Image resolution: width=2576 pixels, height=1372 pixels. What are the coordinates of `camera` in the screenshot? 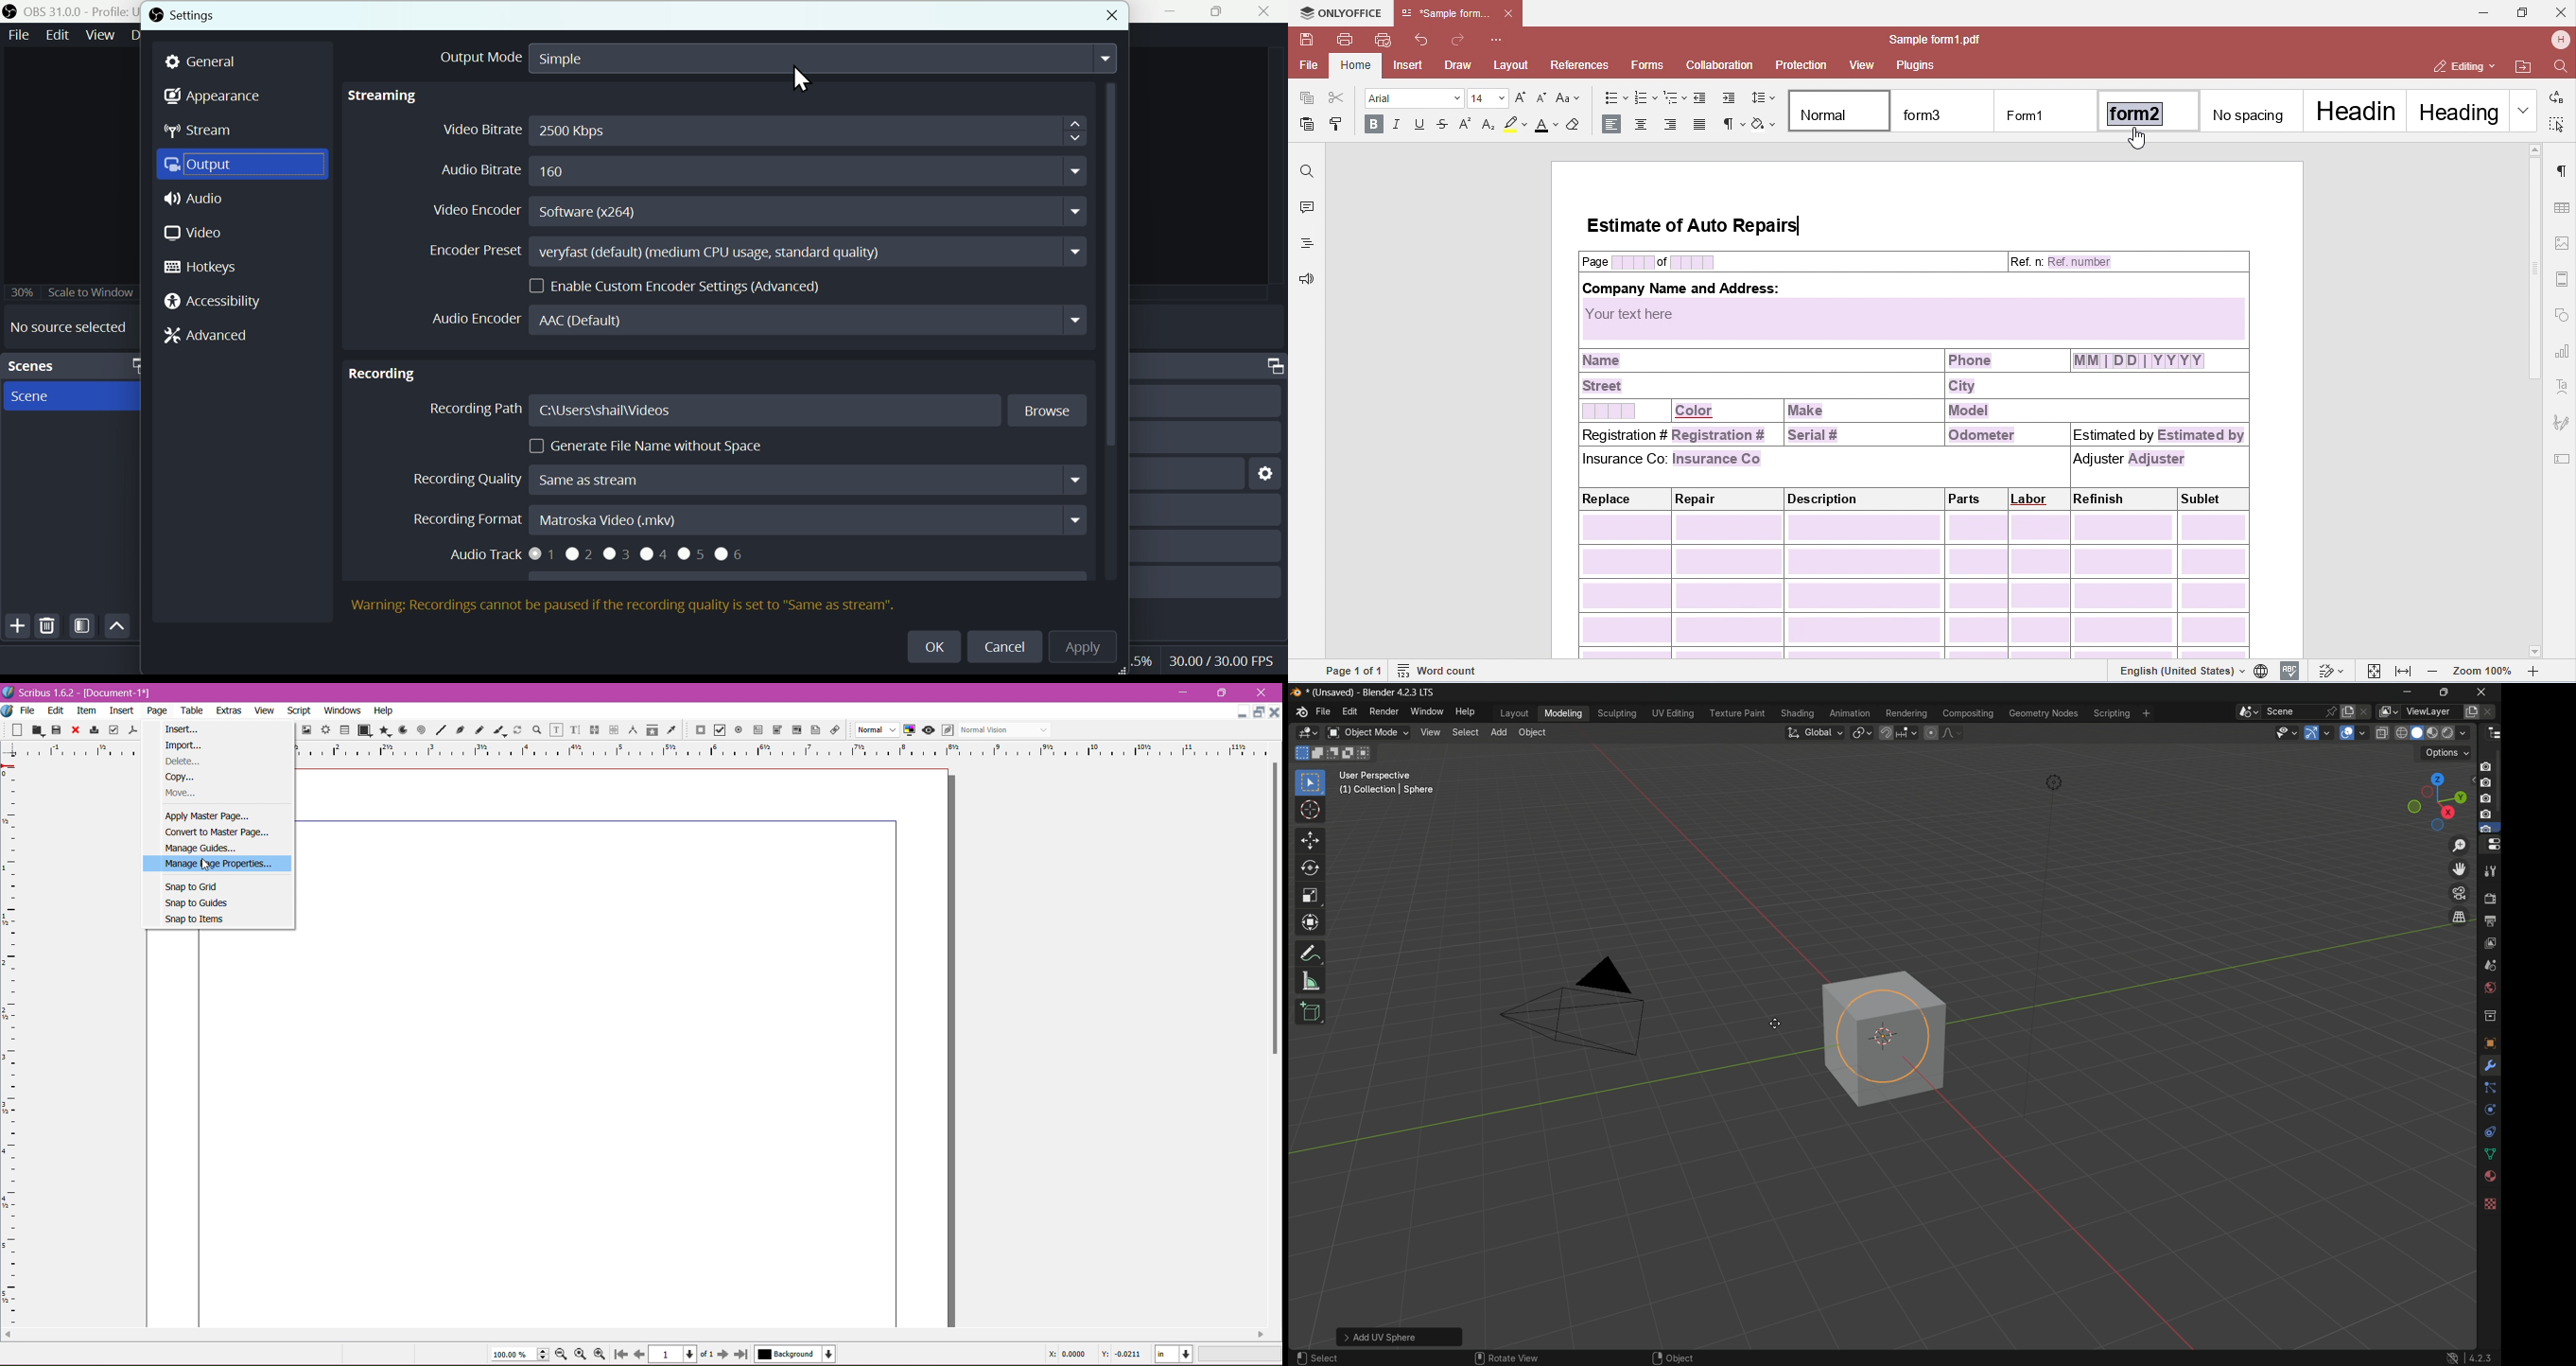 It's located at (2489, 794).